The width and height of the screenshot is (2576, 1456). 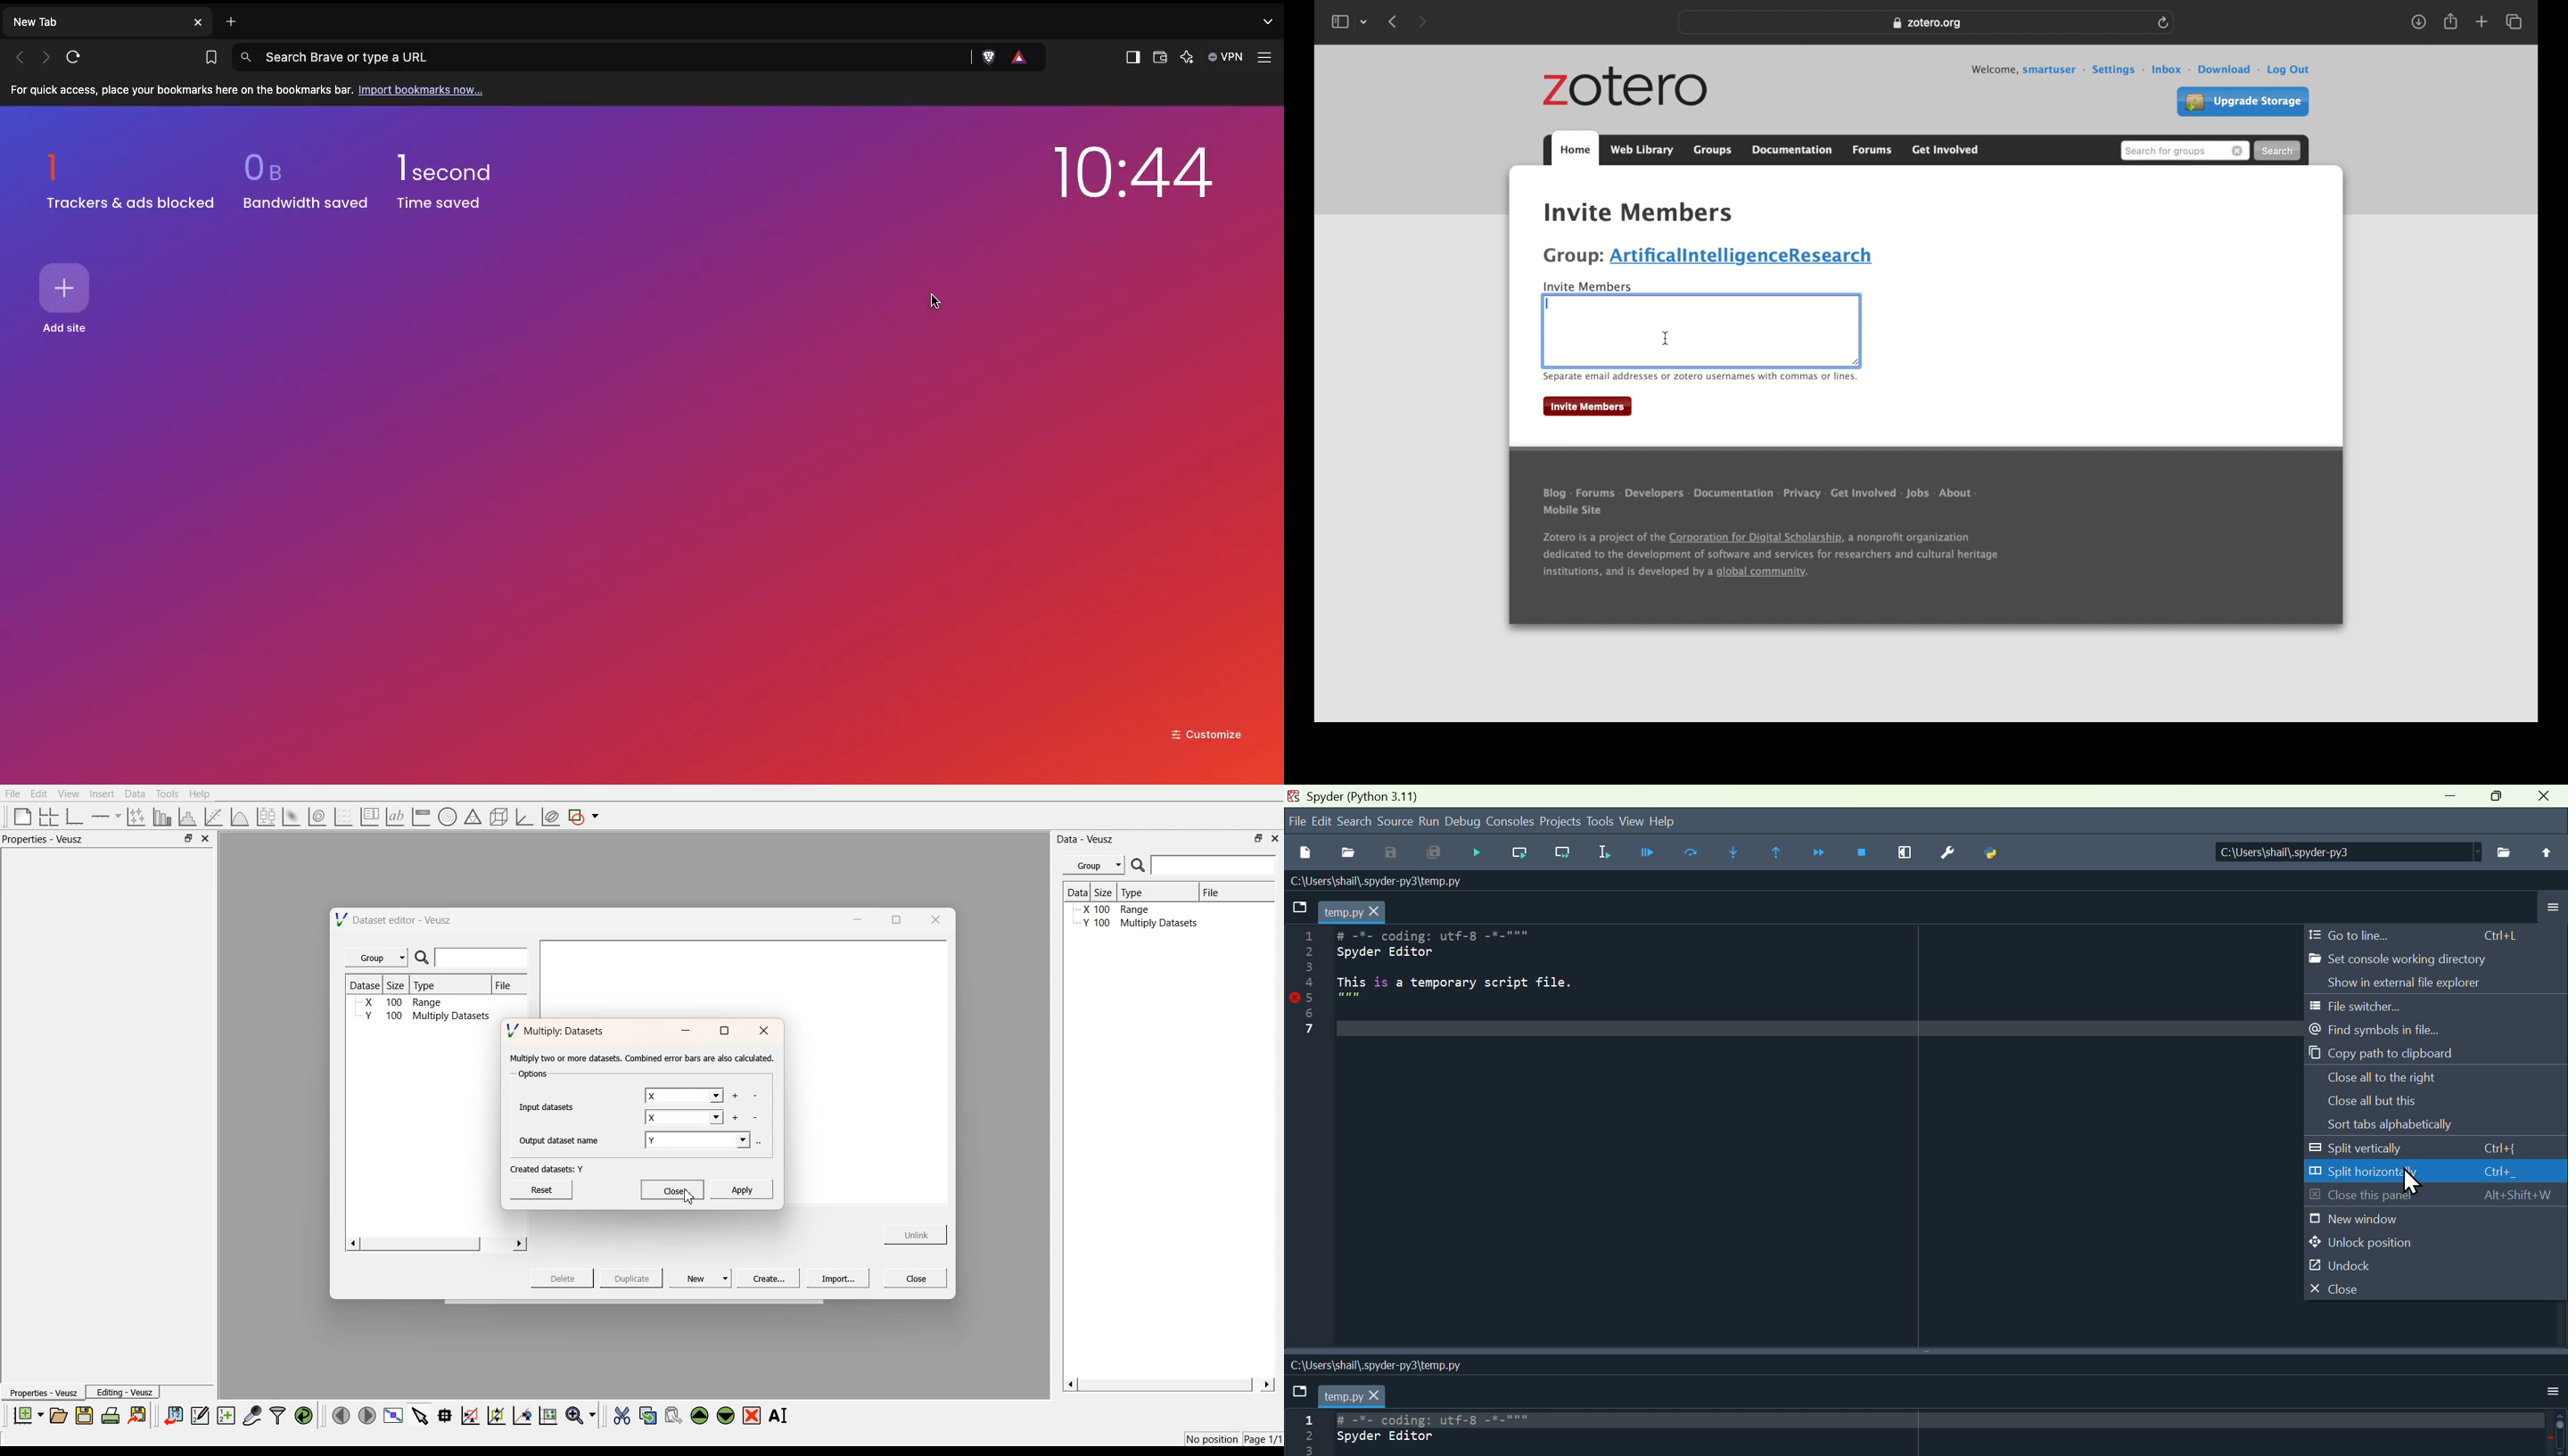 What do you see at coordinates (2279, 150) in the screenshot?
I see `search` at bounding box center [2279, 150].